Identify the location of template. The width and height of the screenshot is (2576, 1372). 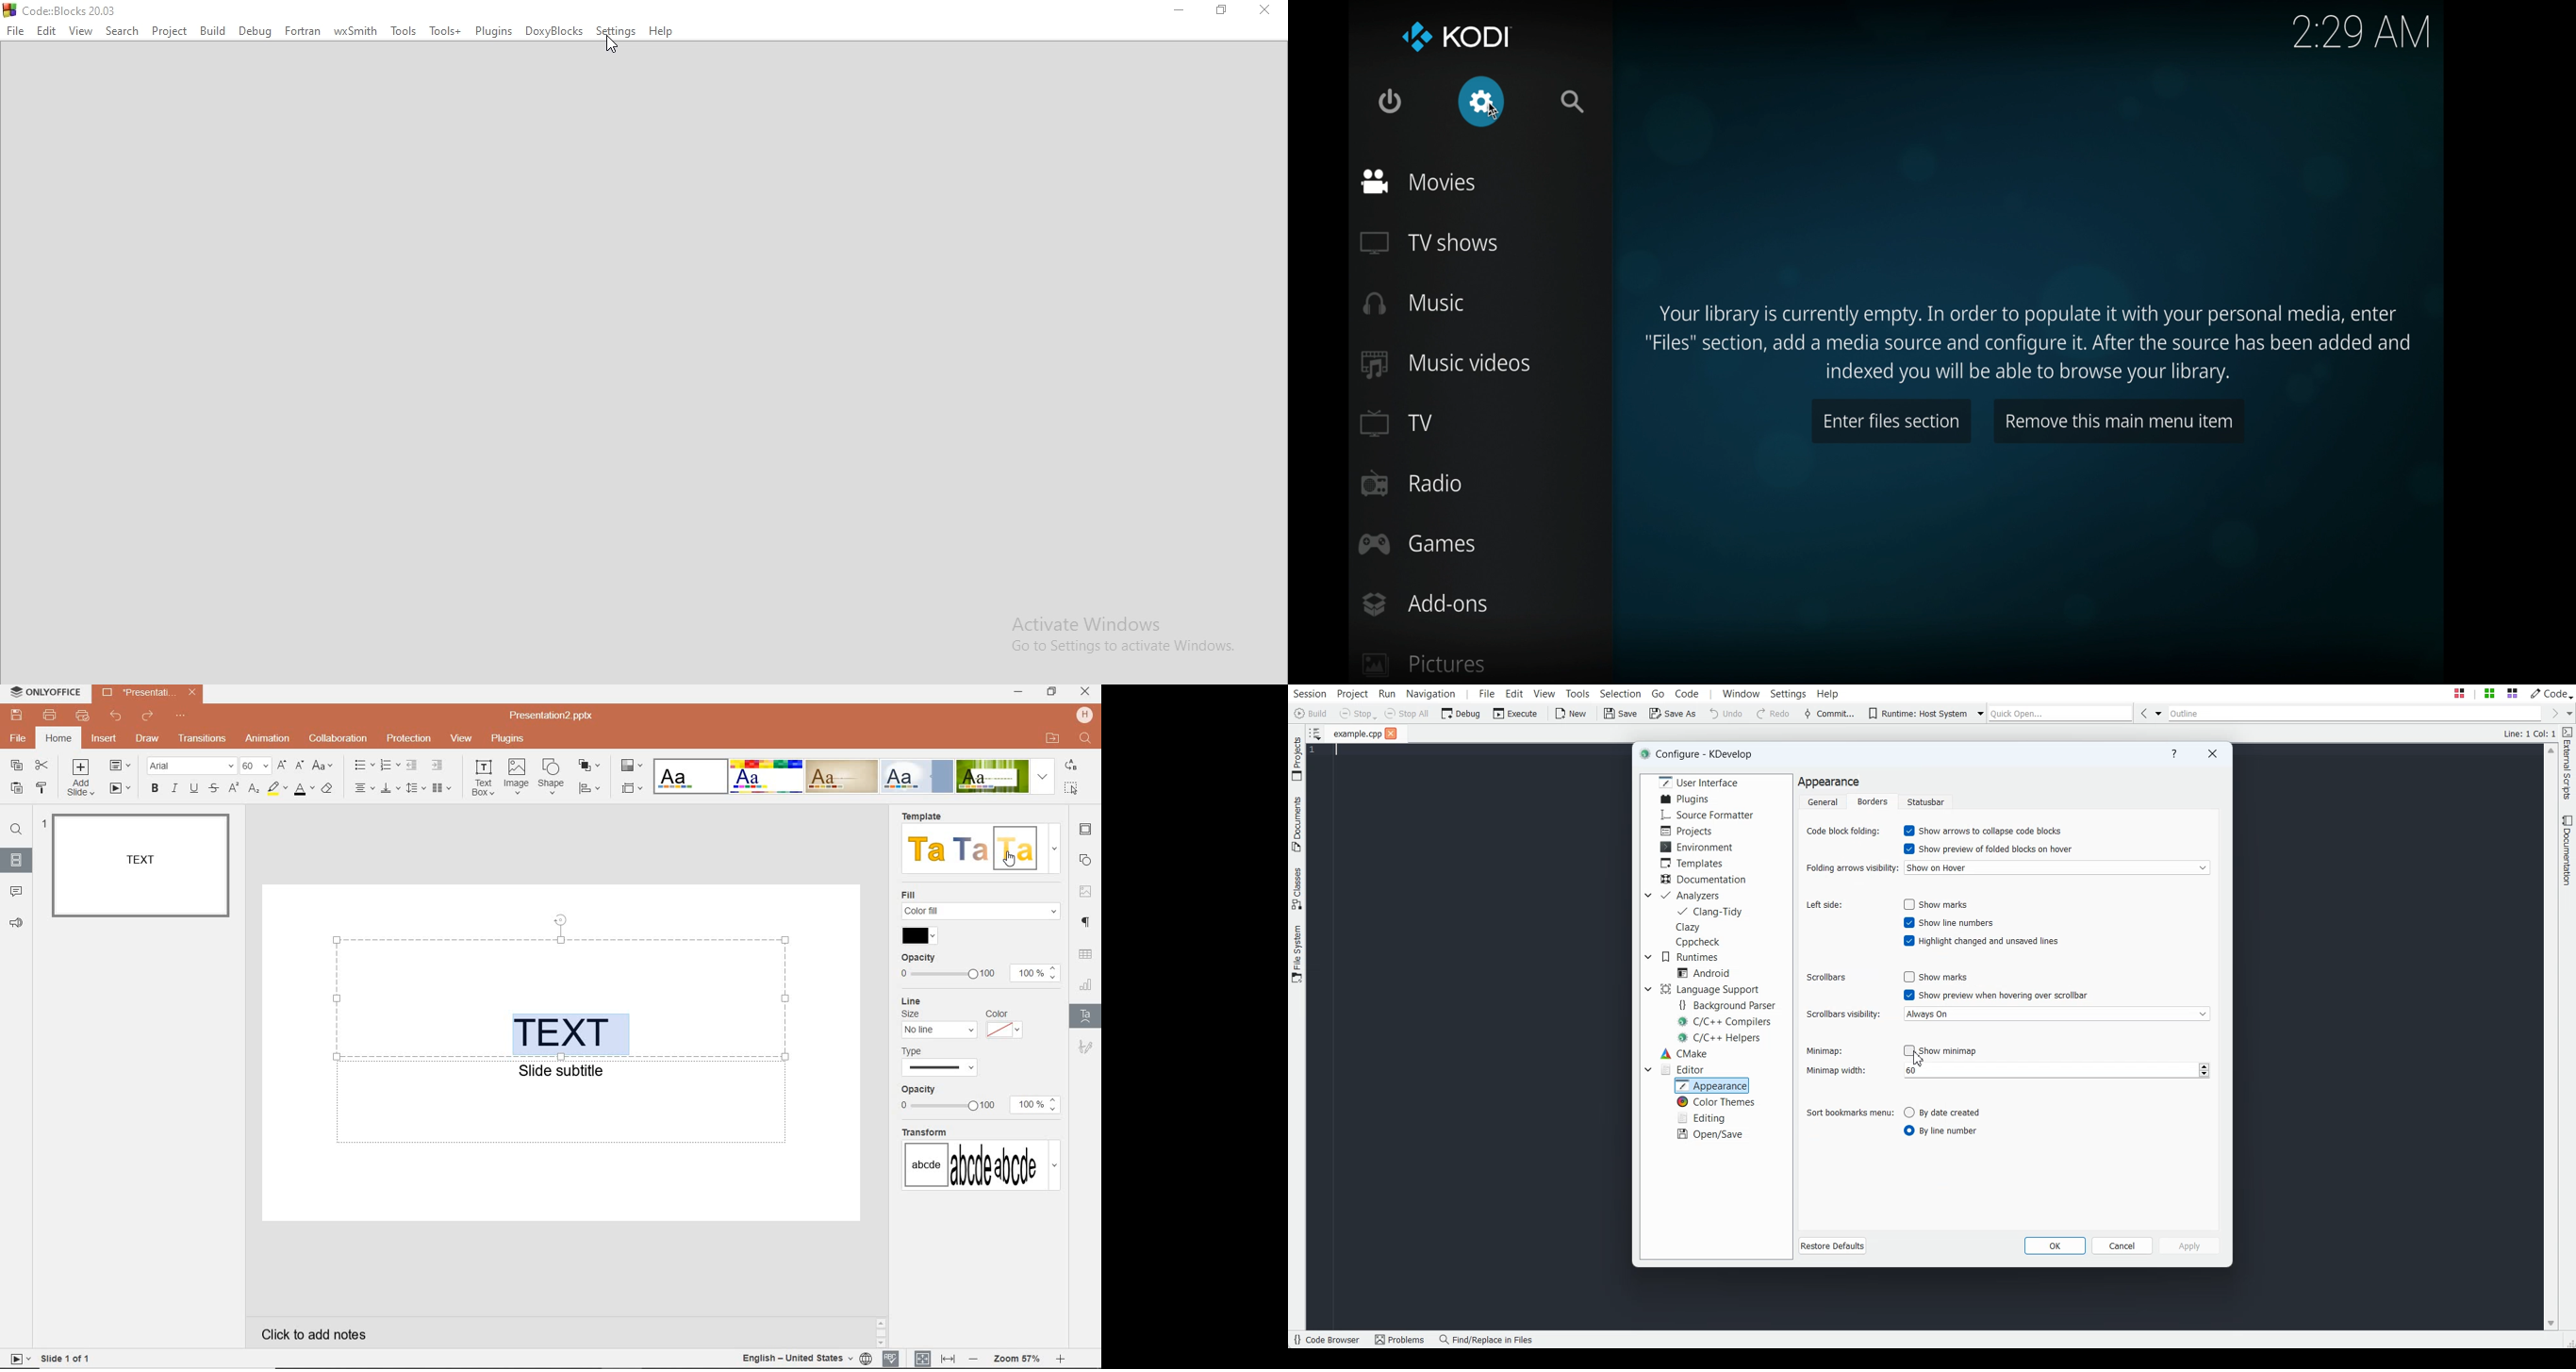
(1014, 849).